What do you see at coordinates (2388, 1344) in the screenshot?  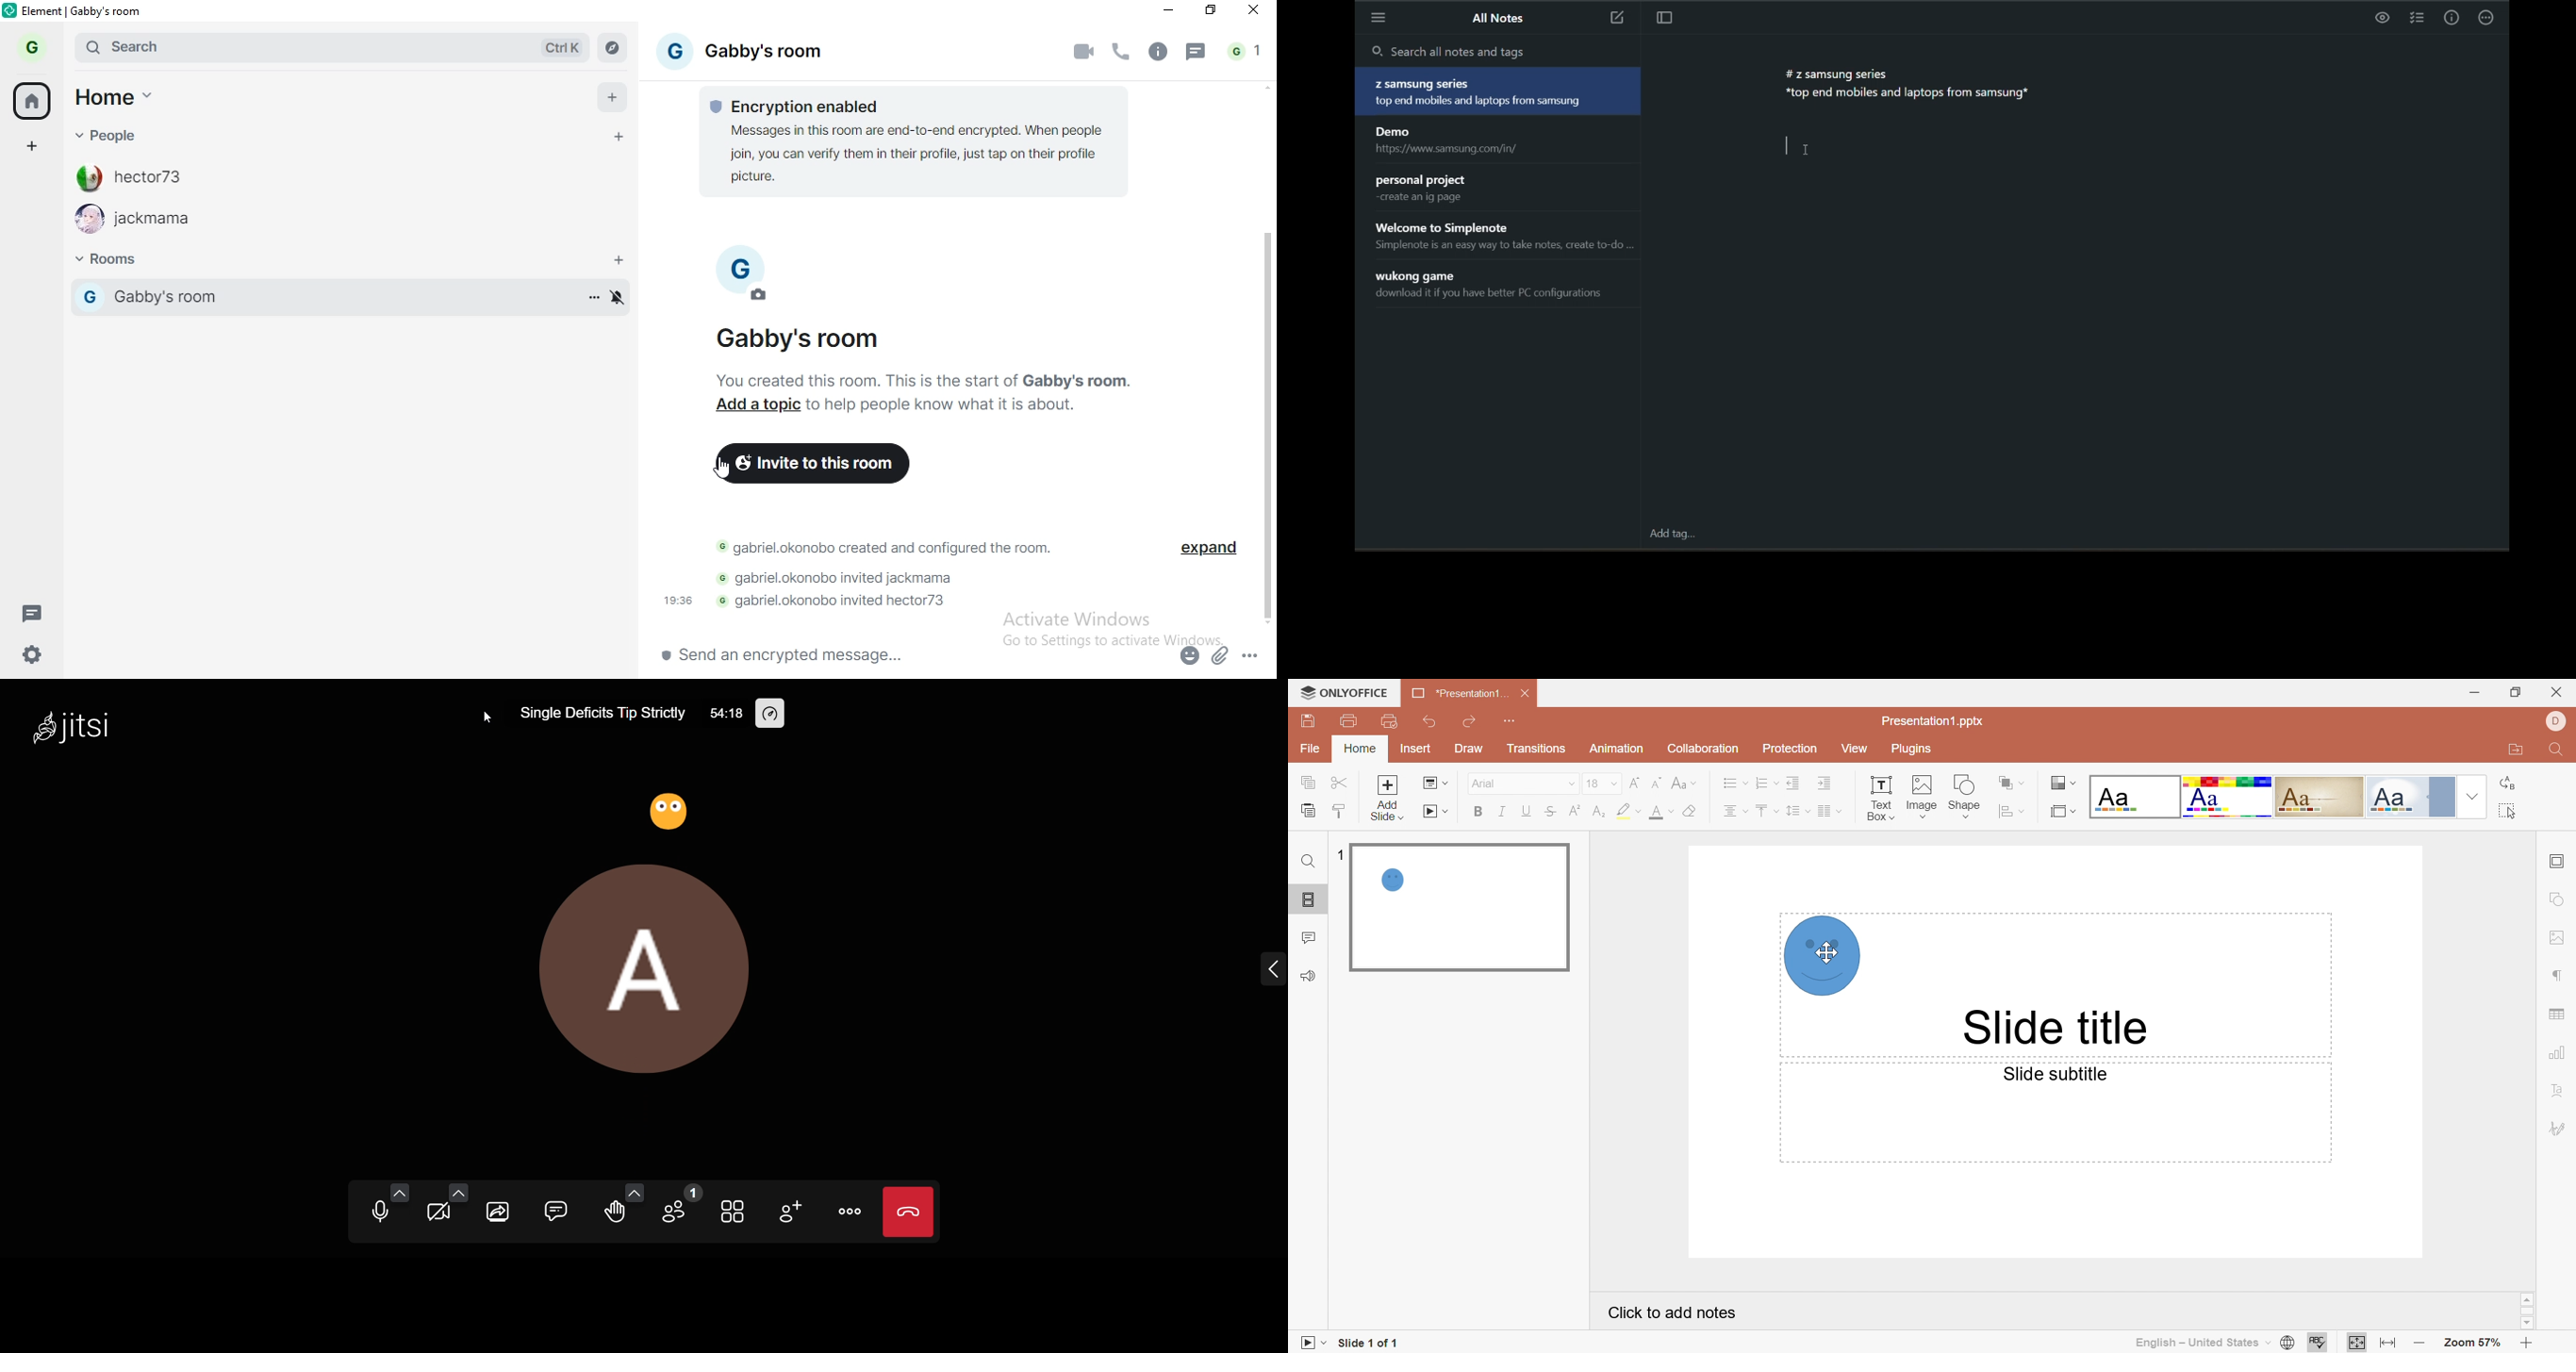 I see `Fit to width` at bounding box center [2388, 1344].